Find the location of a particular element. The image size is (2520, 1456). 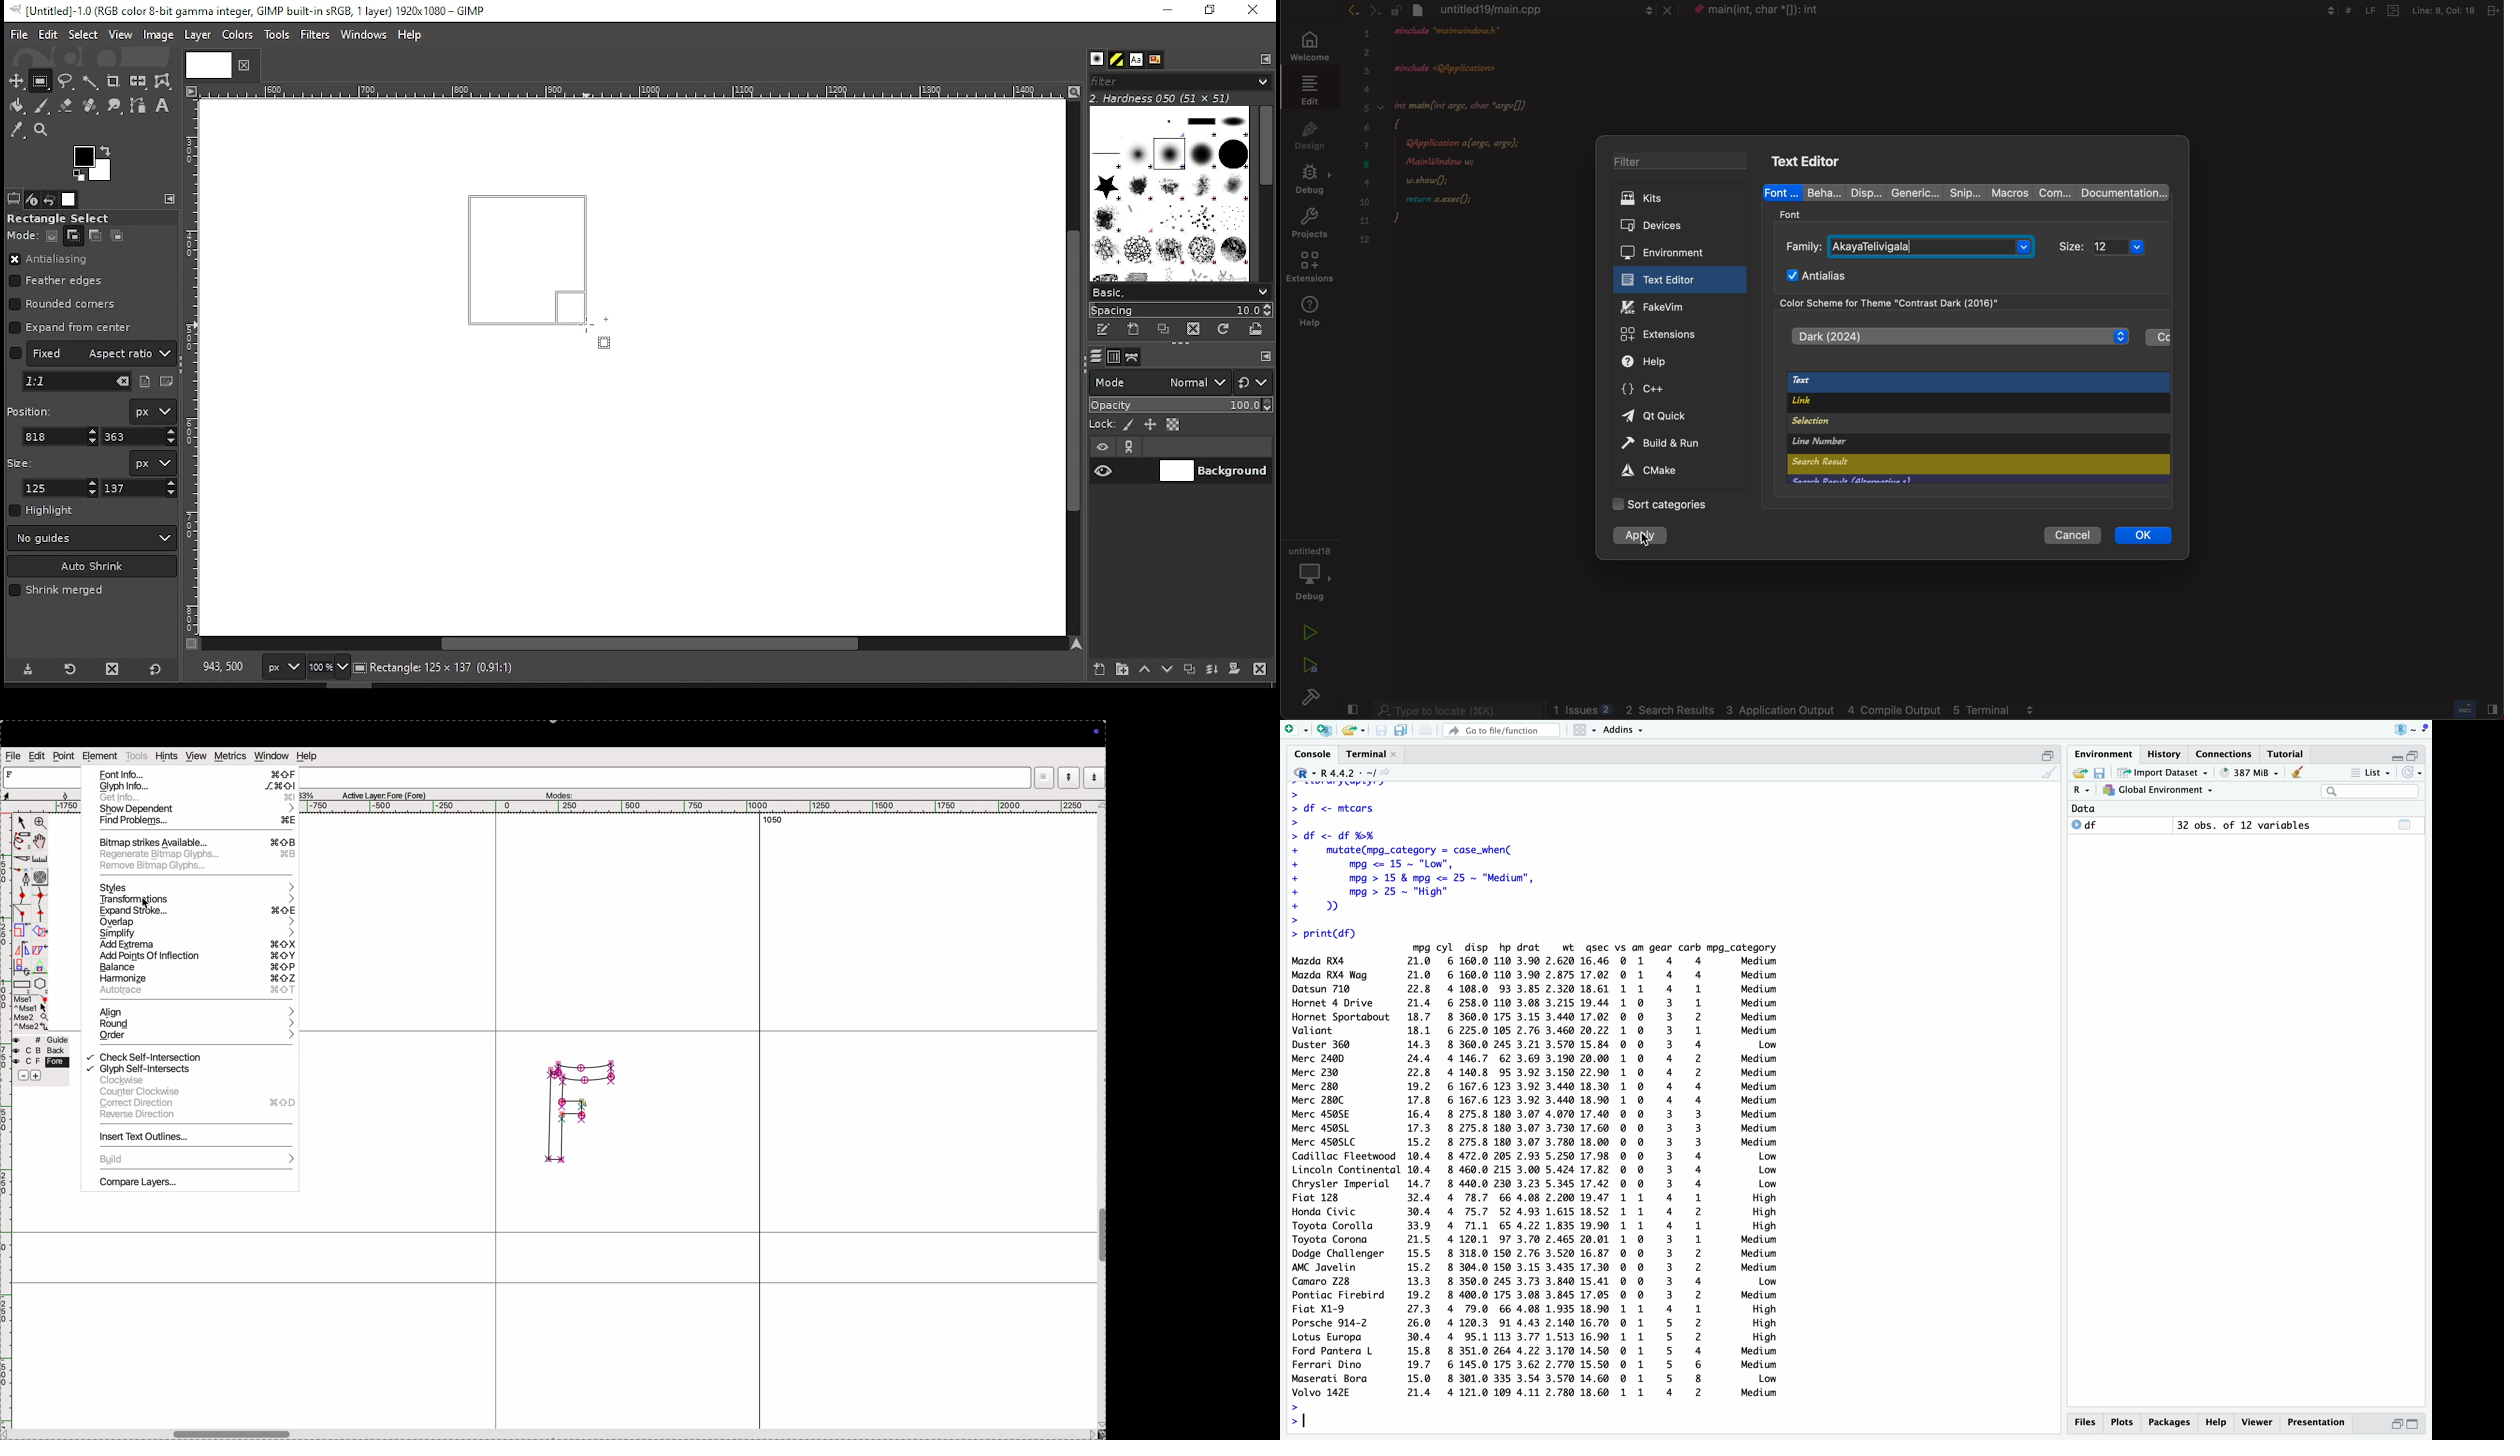

R is located at coordinates (2083, 790).